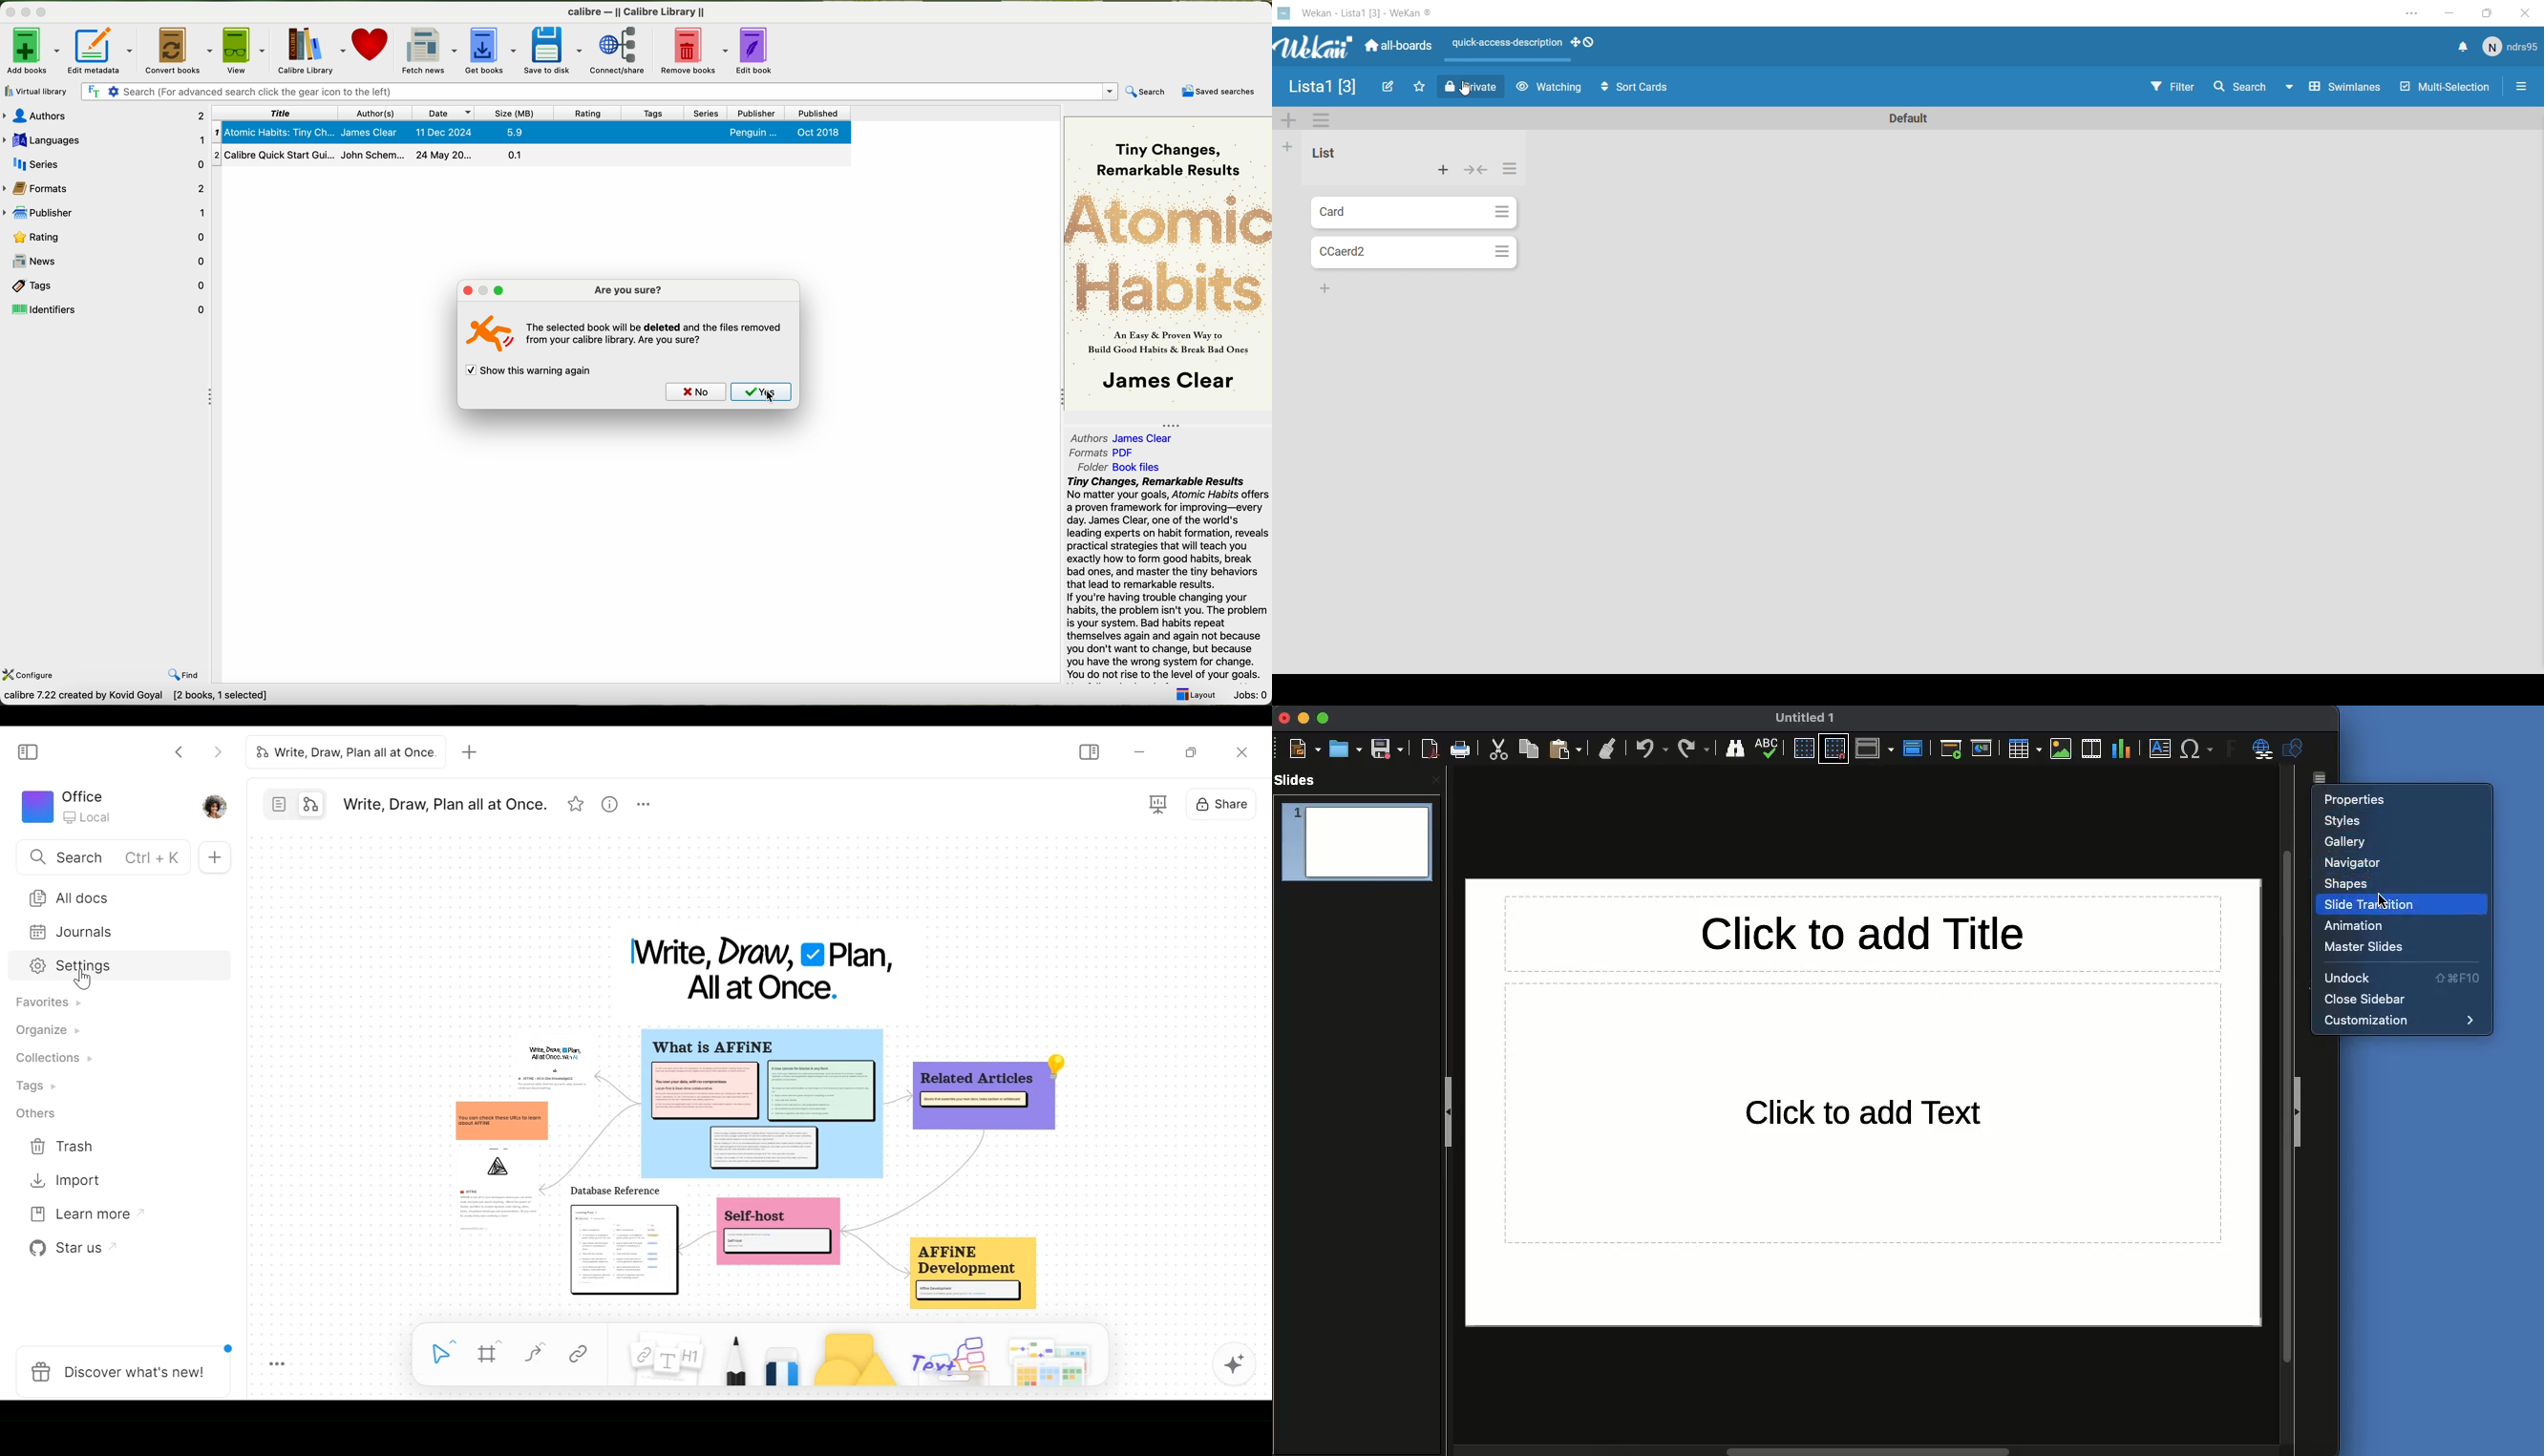  What do you see at coordinates (2359, 926) in the screenshot?
I see `Animation` at bounding box center [2359, 926].